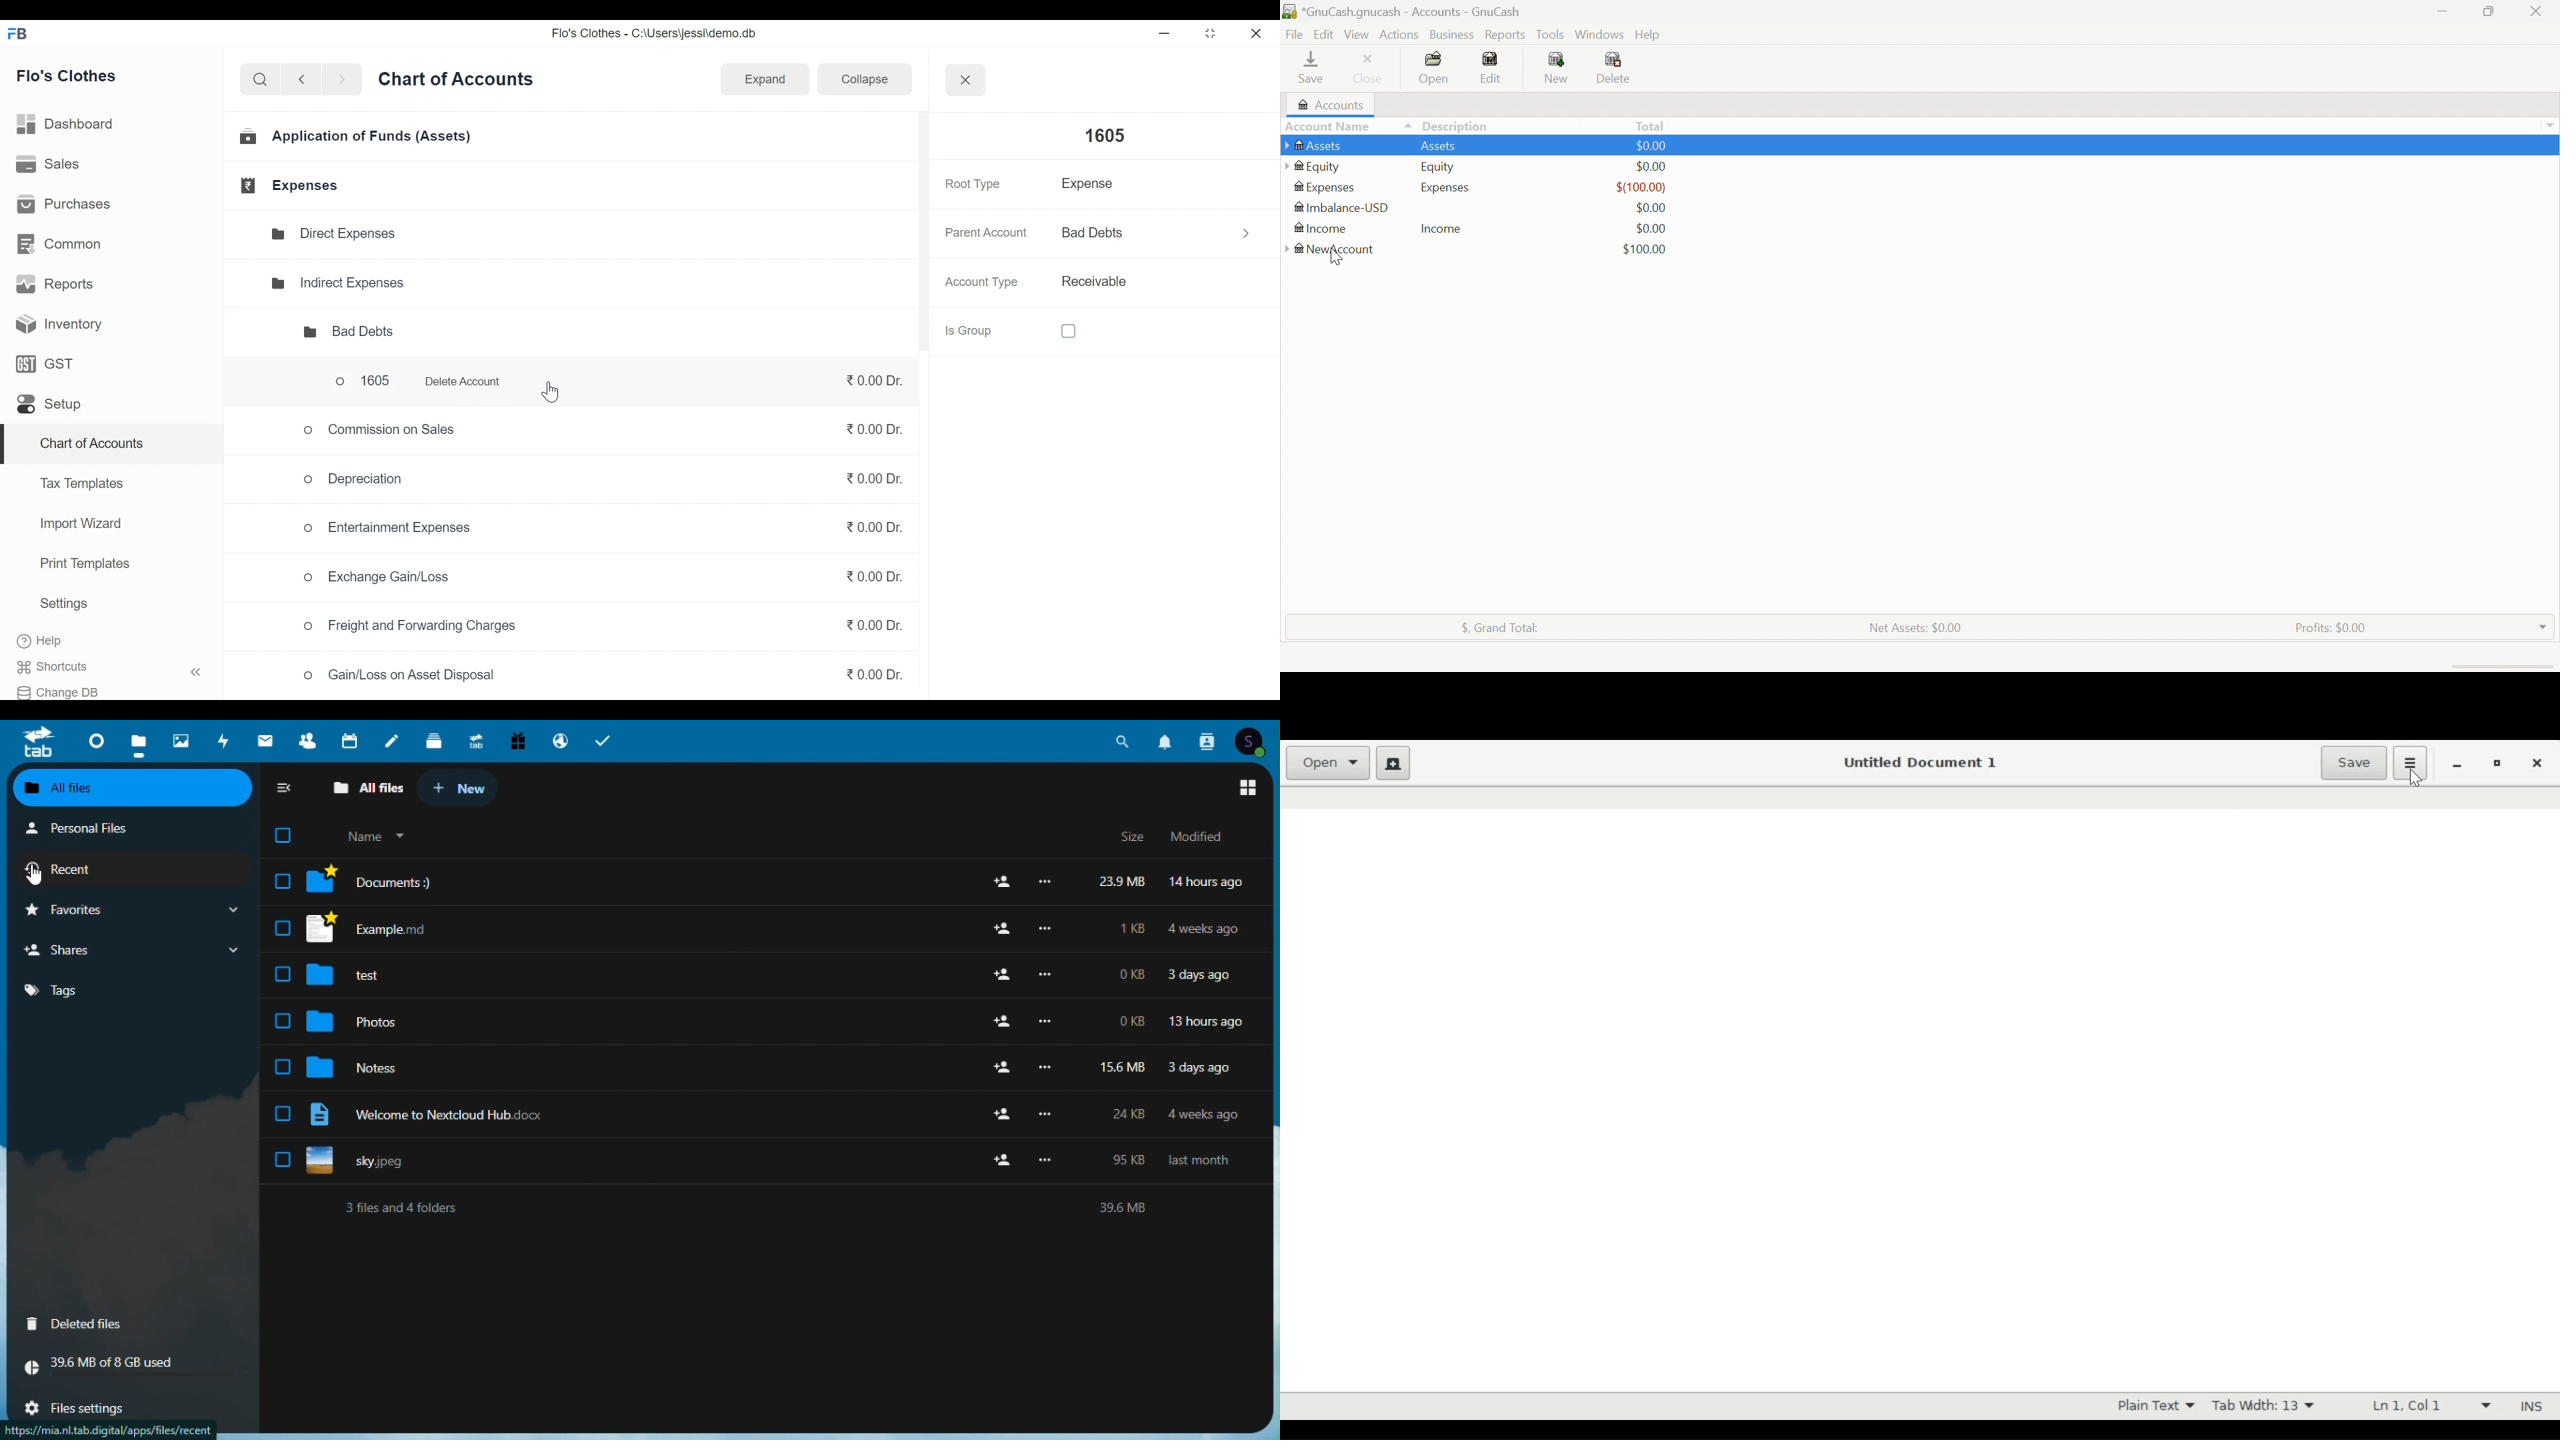 This screenshot has height=1456, width=2576. I want to click on Assets, so click(1437, 147).